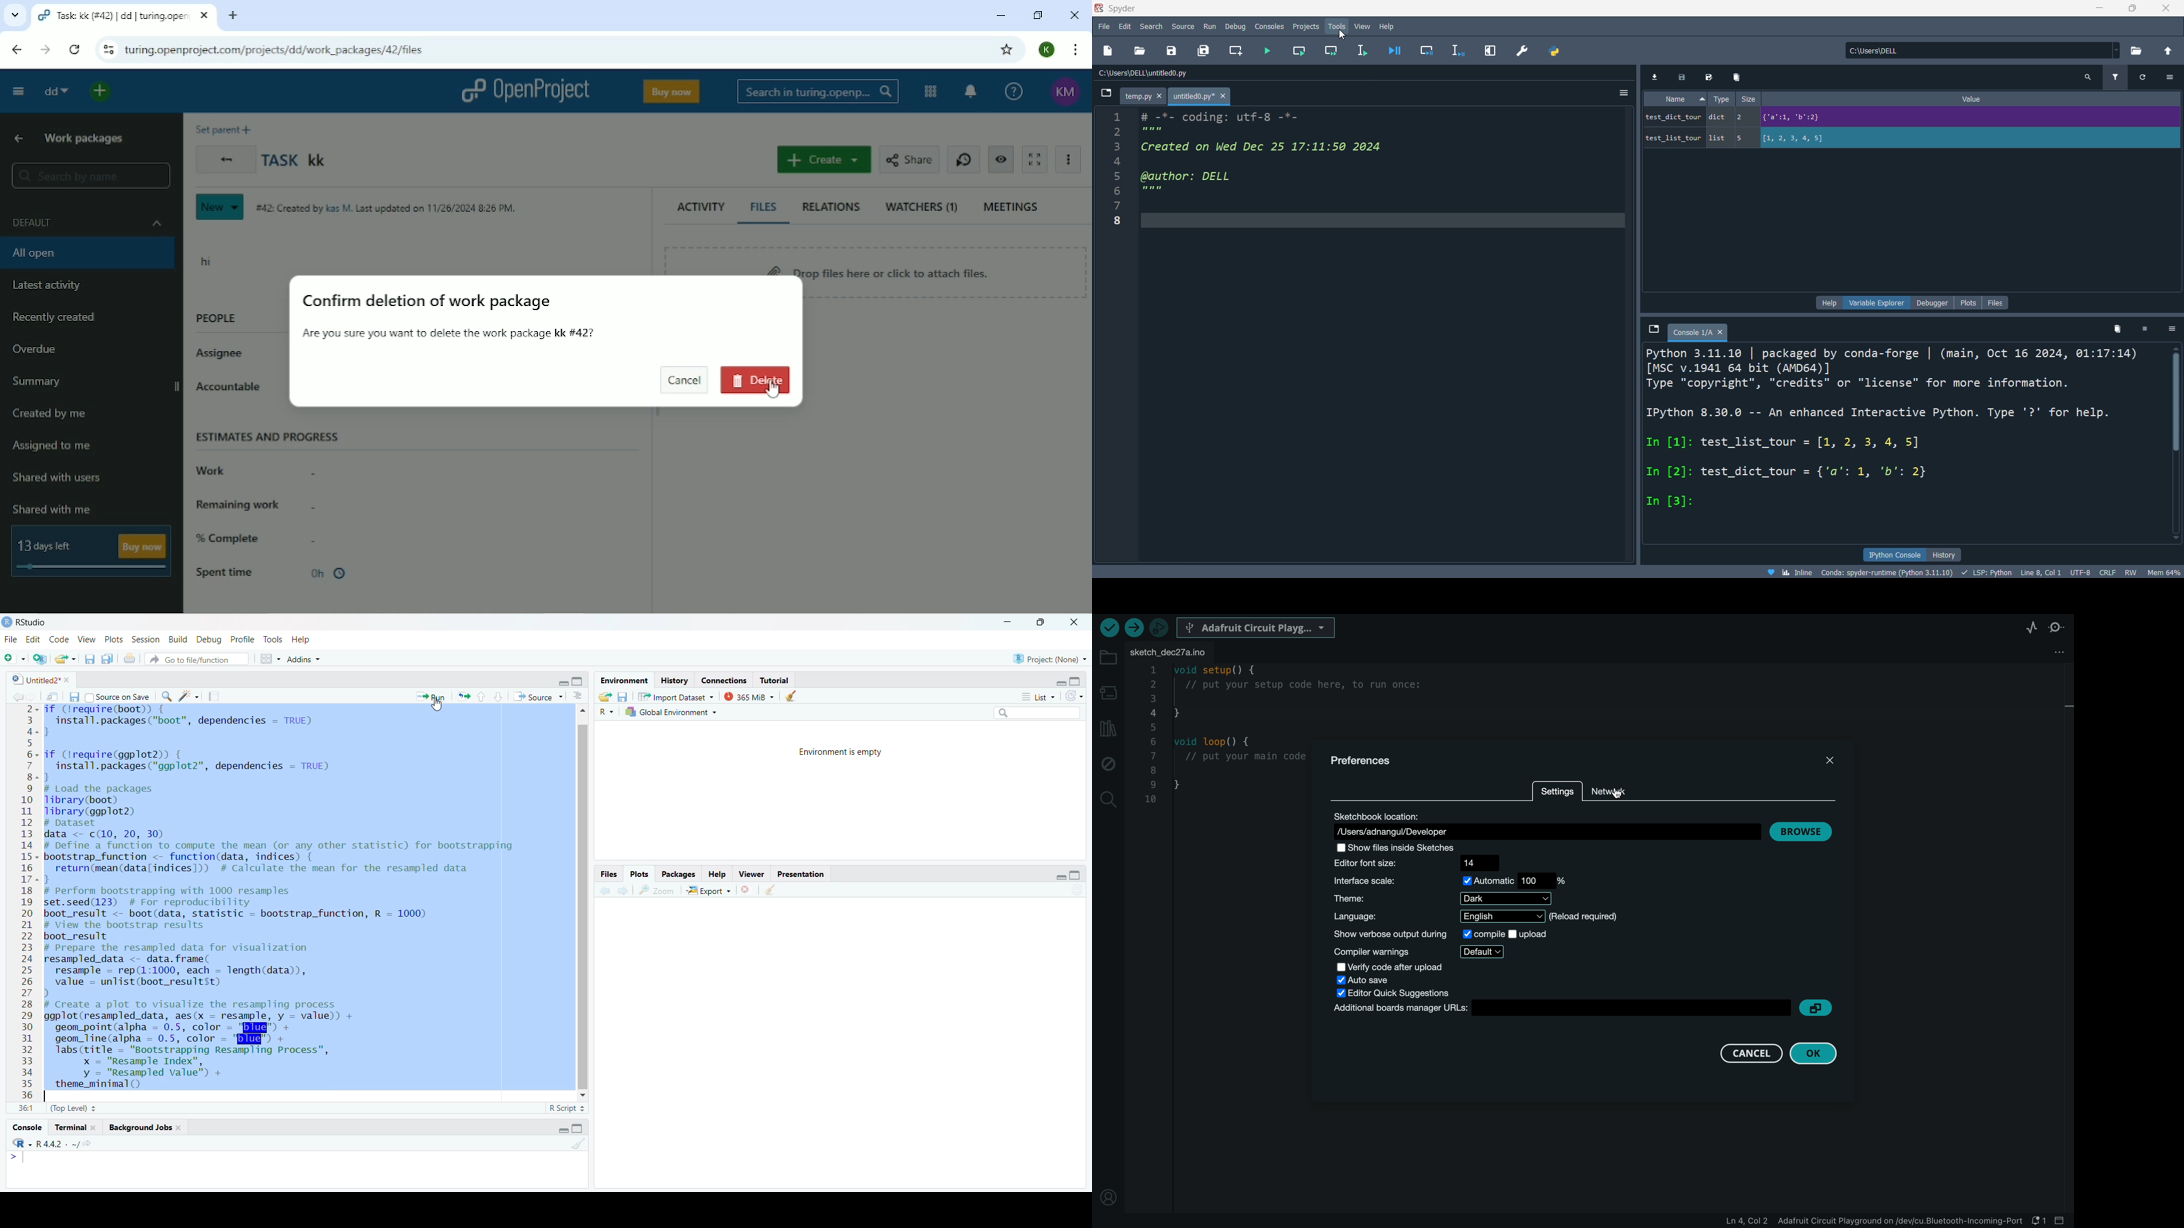 The image size is (2184, 1232). What do you see at coordinates (72, 696) in the screenshot?
I see `save current document` at bounding box center [72, 696].